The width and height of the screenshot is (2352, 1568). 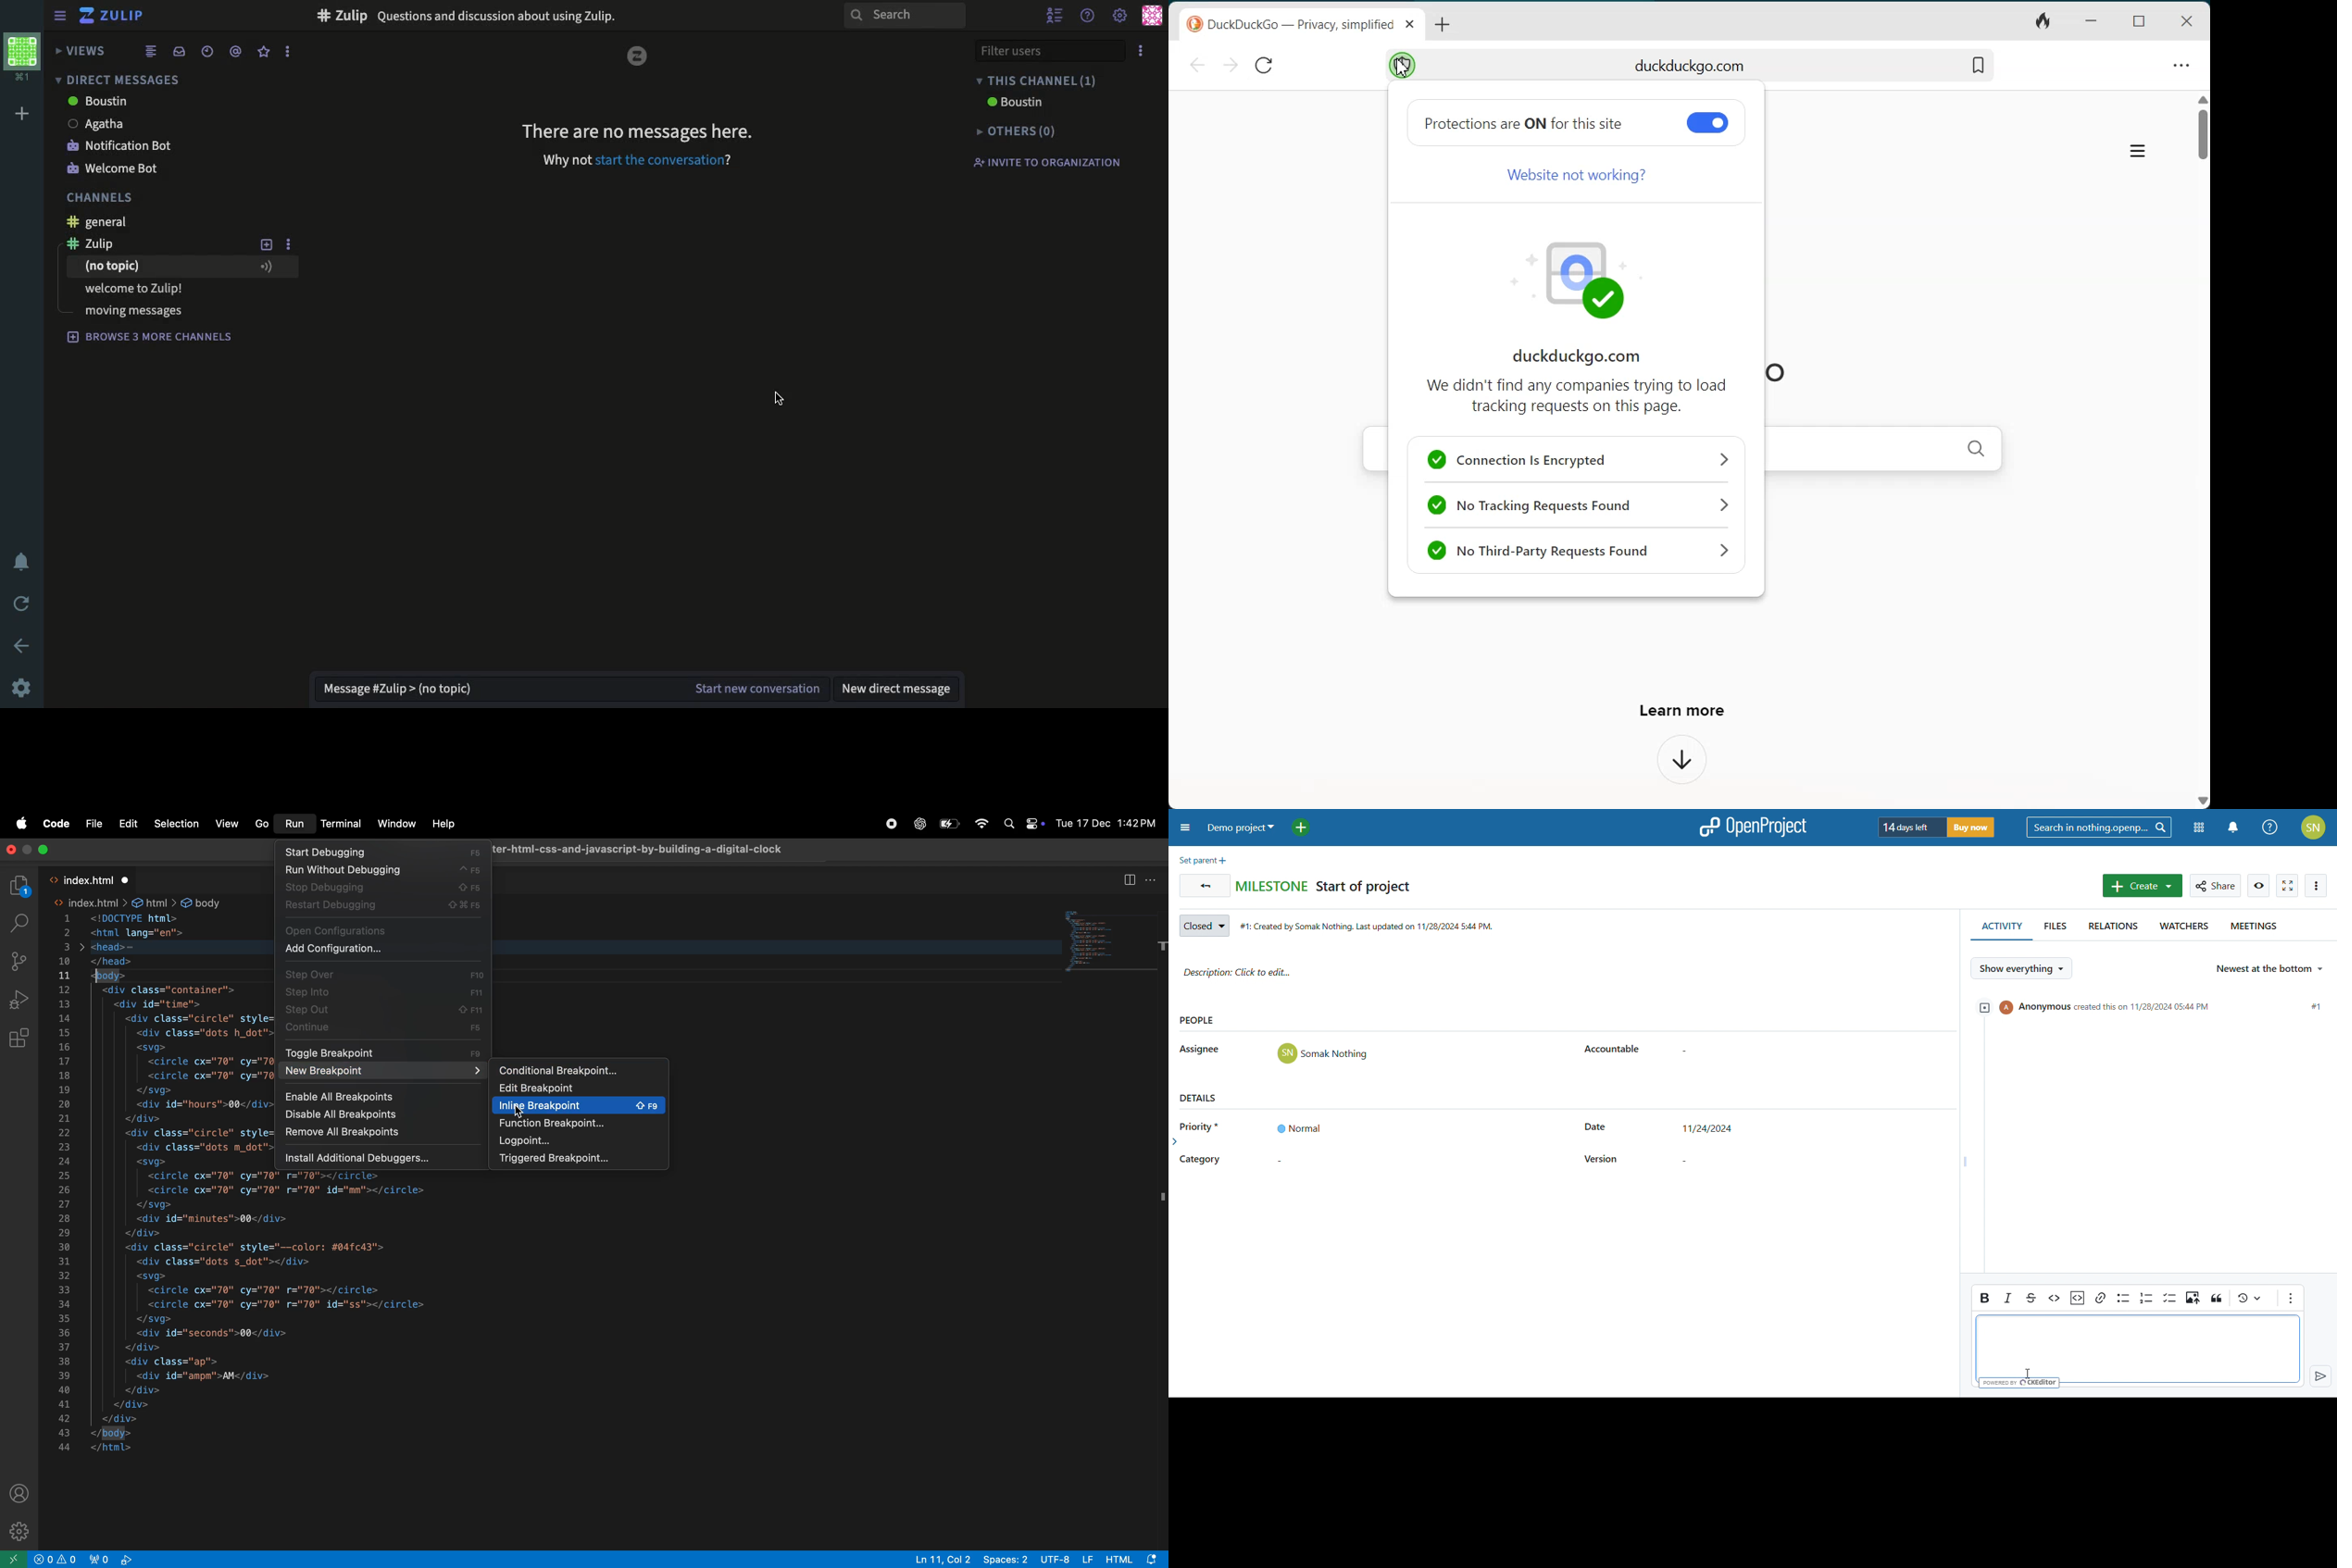 What do you see at coordinates (940, 1560) in the screenshot?
I see `ln 11, col 2` at bounding box center [940, 1560].